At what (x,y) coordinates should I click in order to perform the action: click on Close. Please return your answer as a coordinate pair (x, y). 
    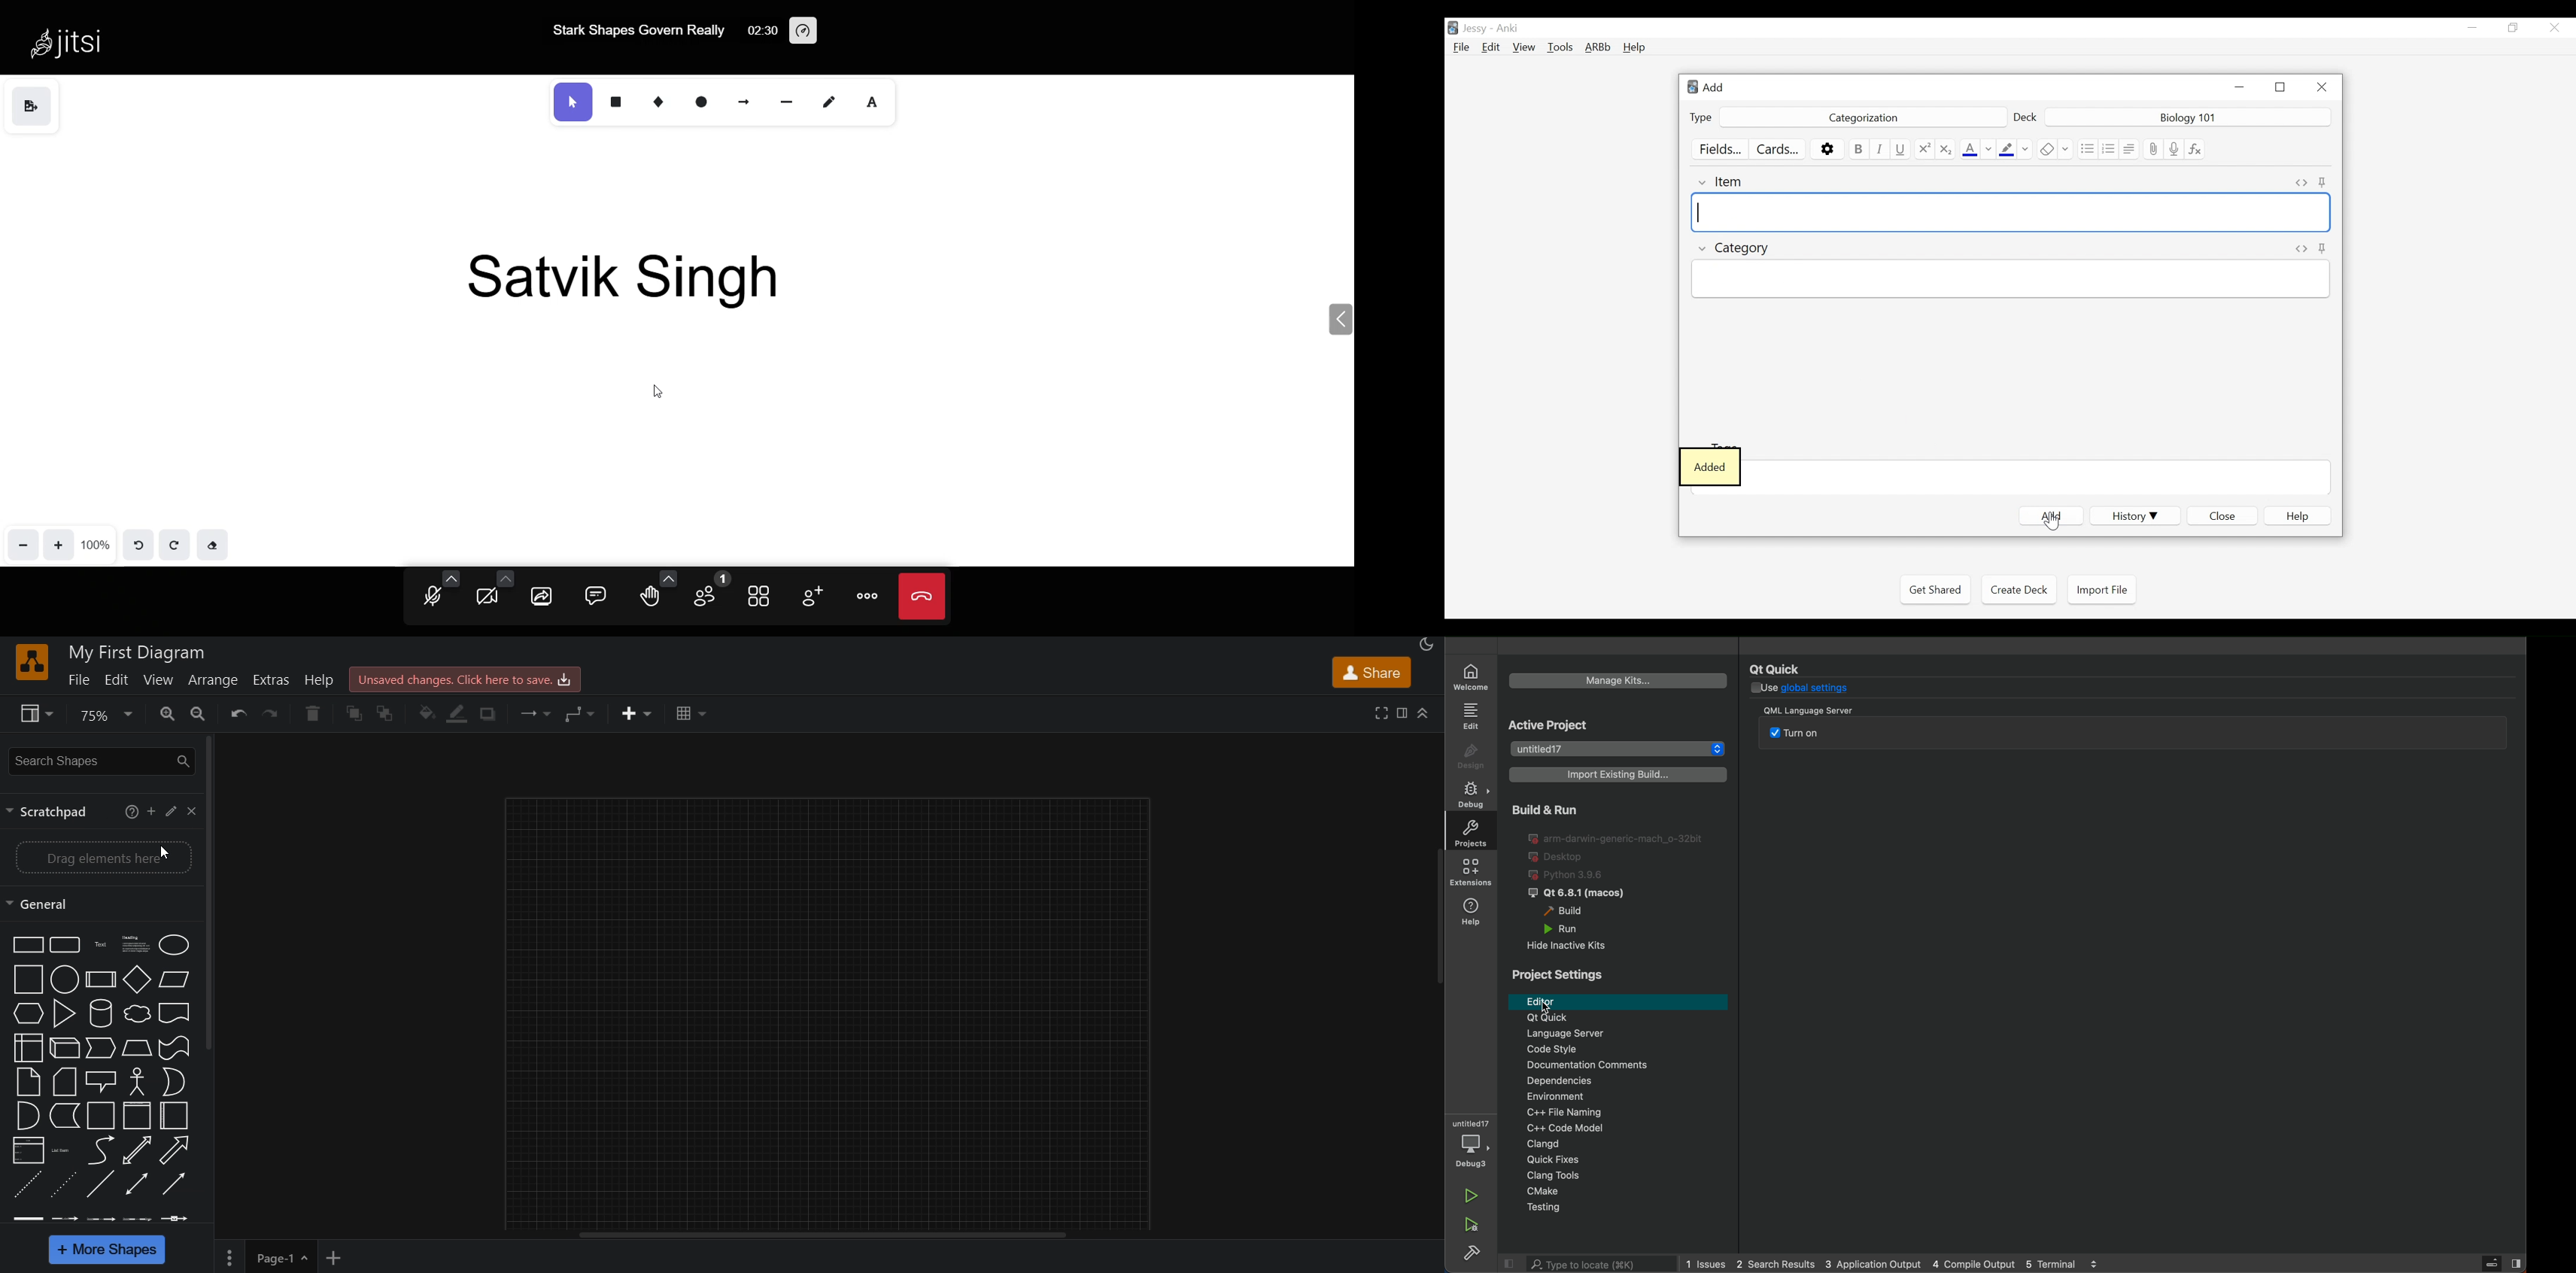
    Looking at the image, I should click on (2222, 516).